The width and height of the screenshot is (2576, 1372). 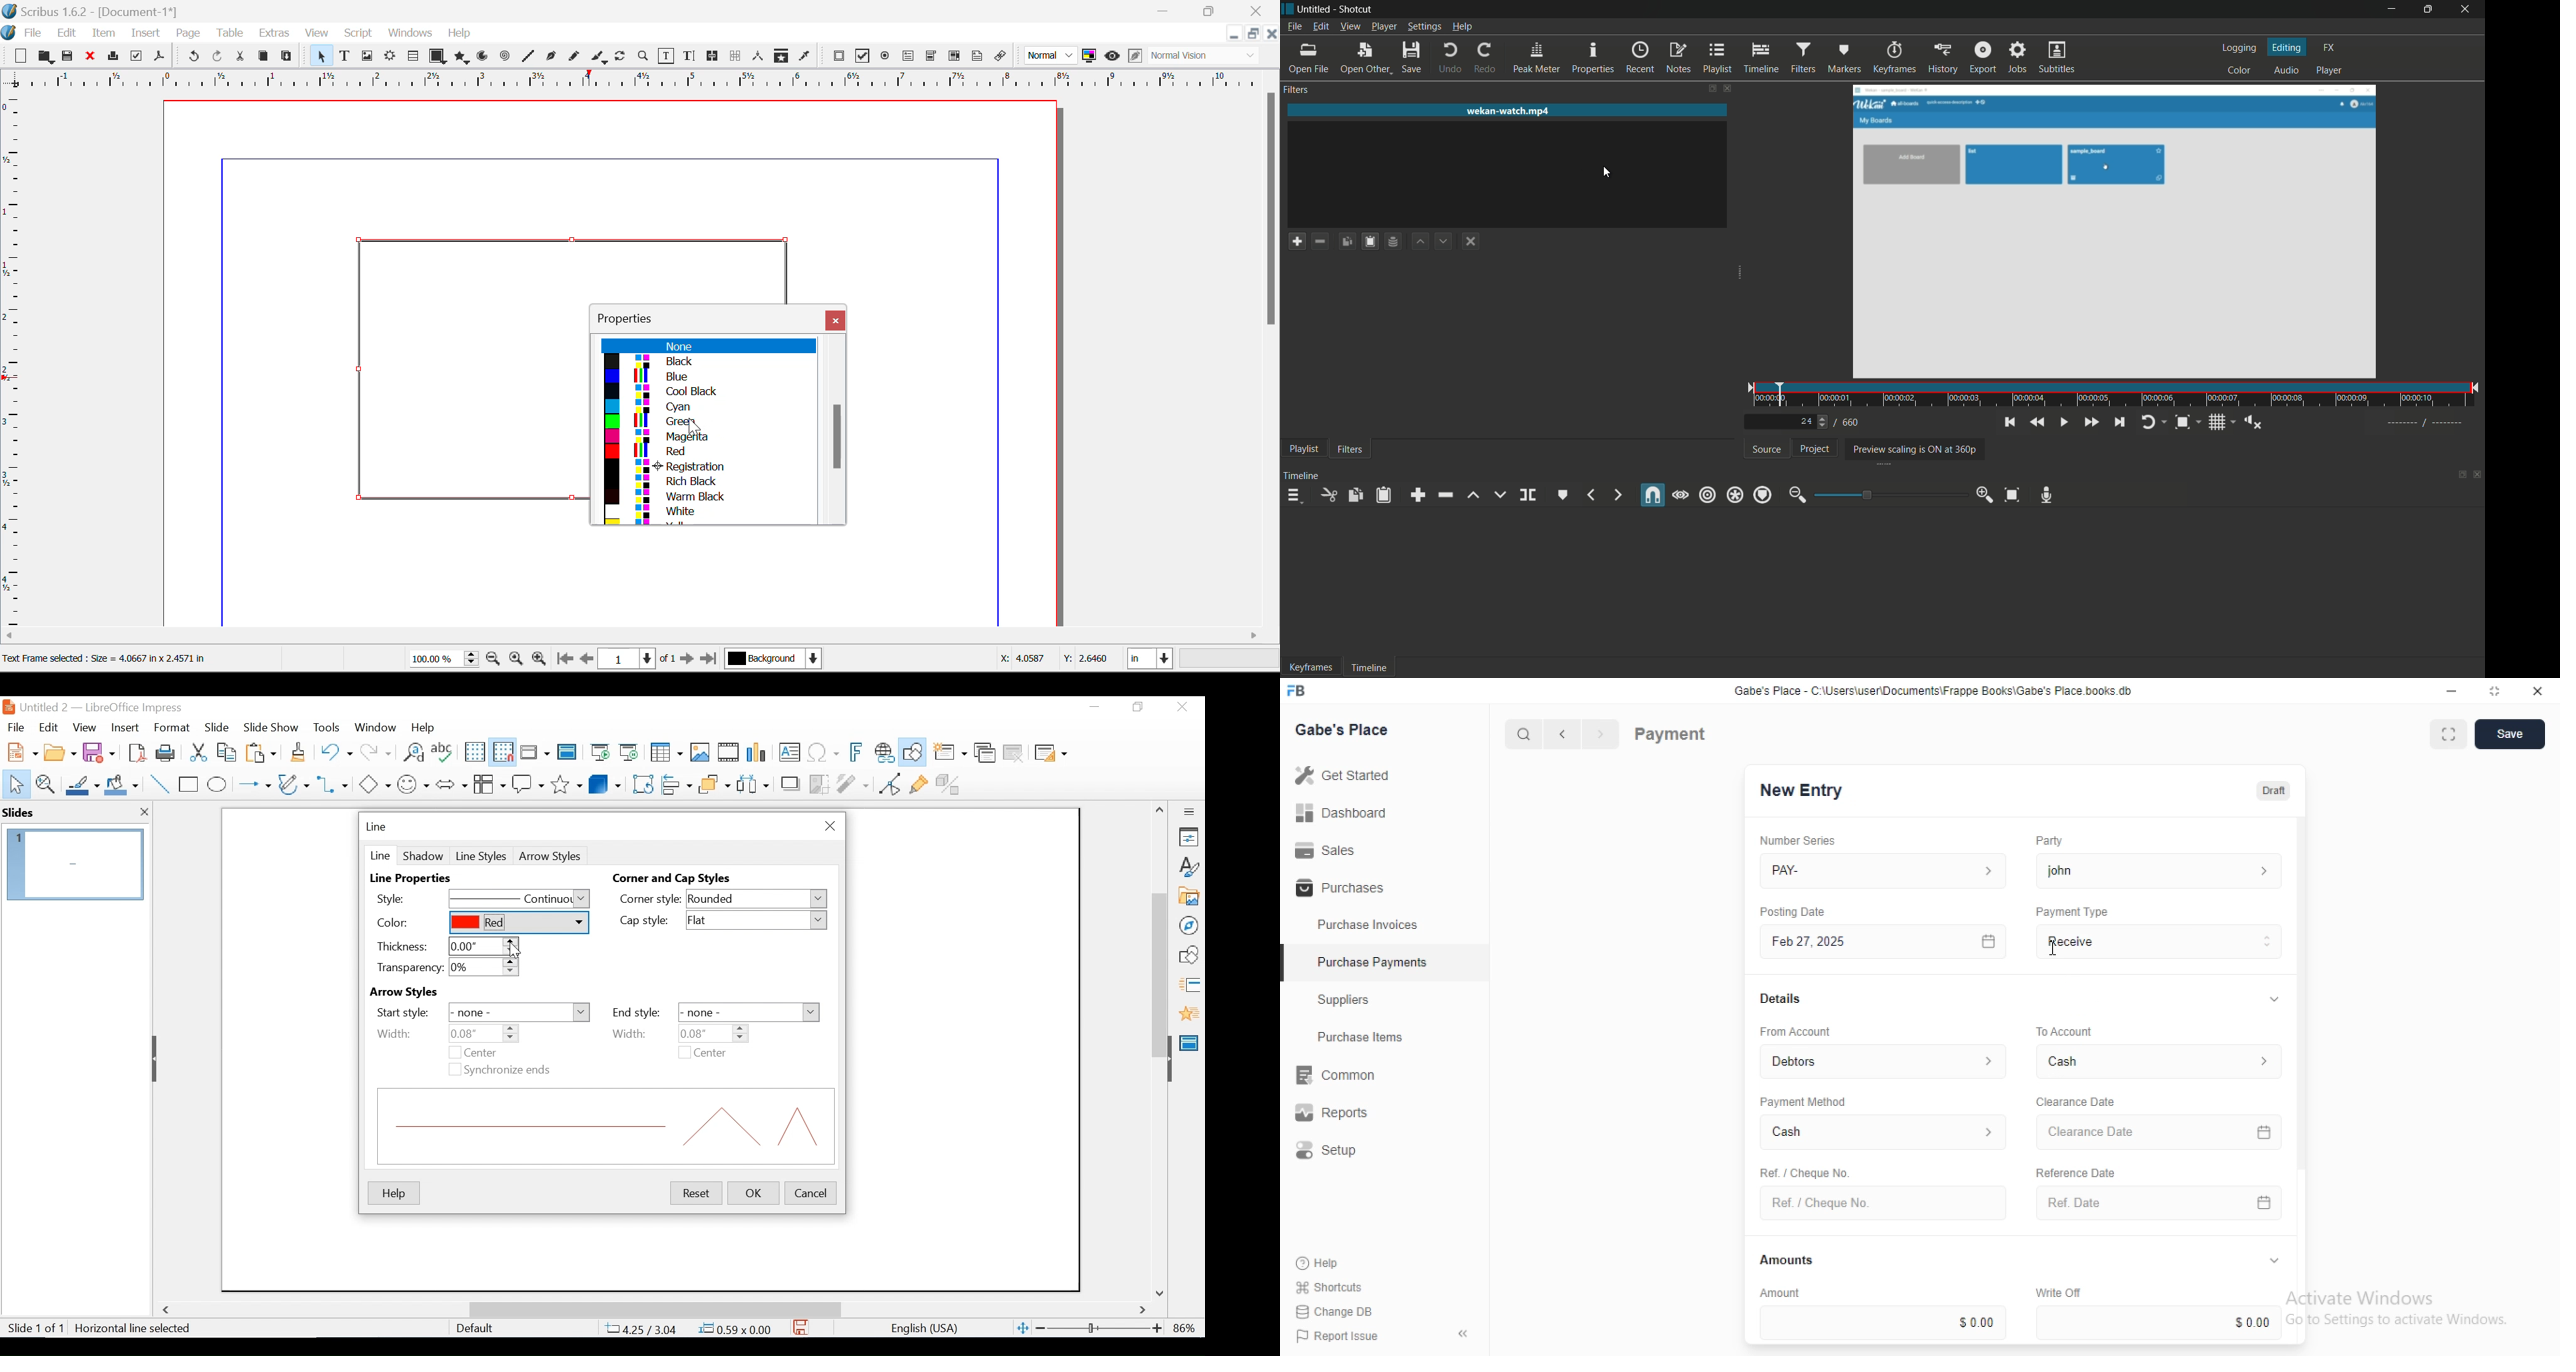 I want to click on Close, so click(x=835, y=320).